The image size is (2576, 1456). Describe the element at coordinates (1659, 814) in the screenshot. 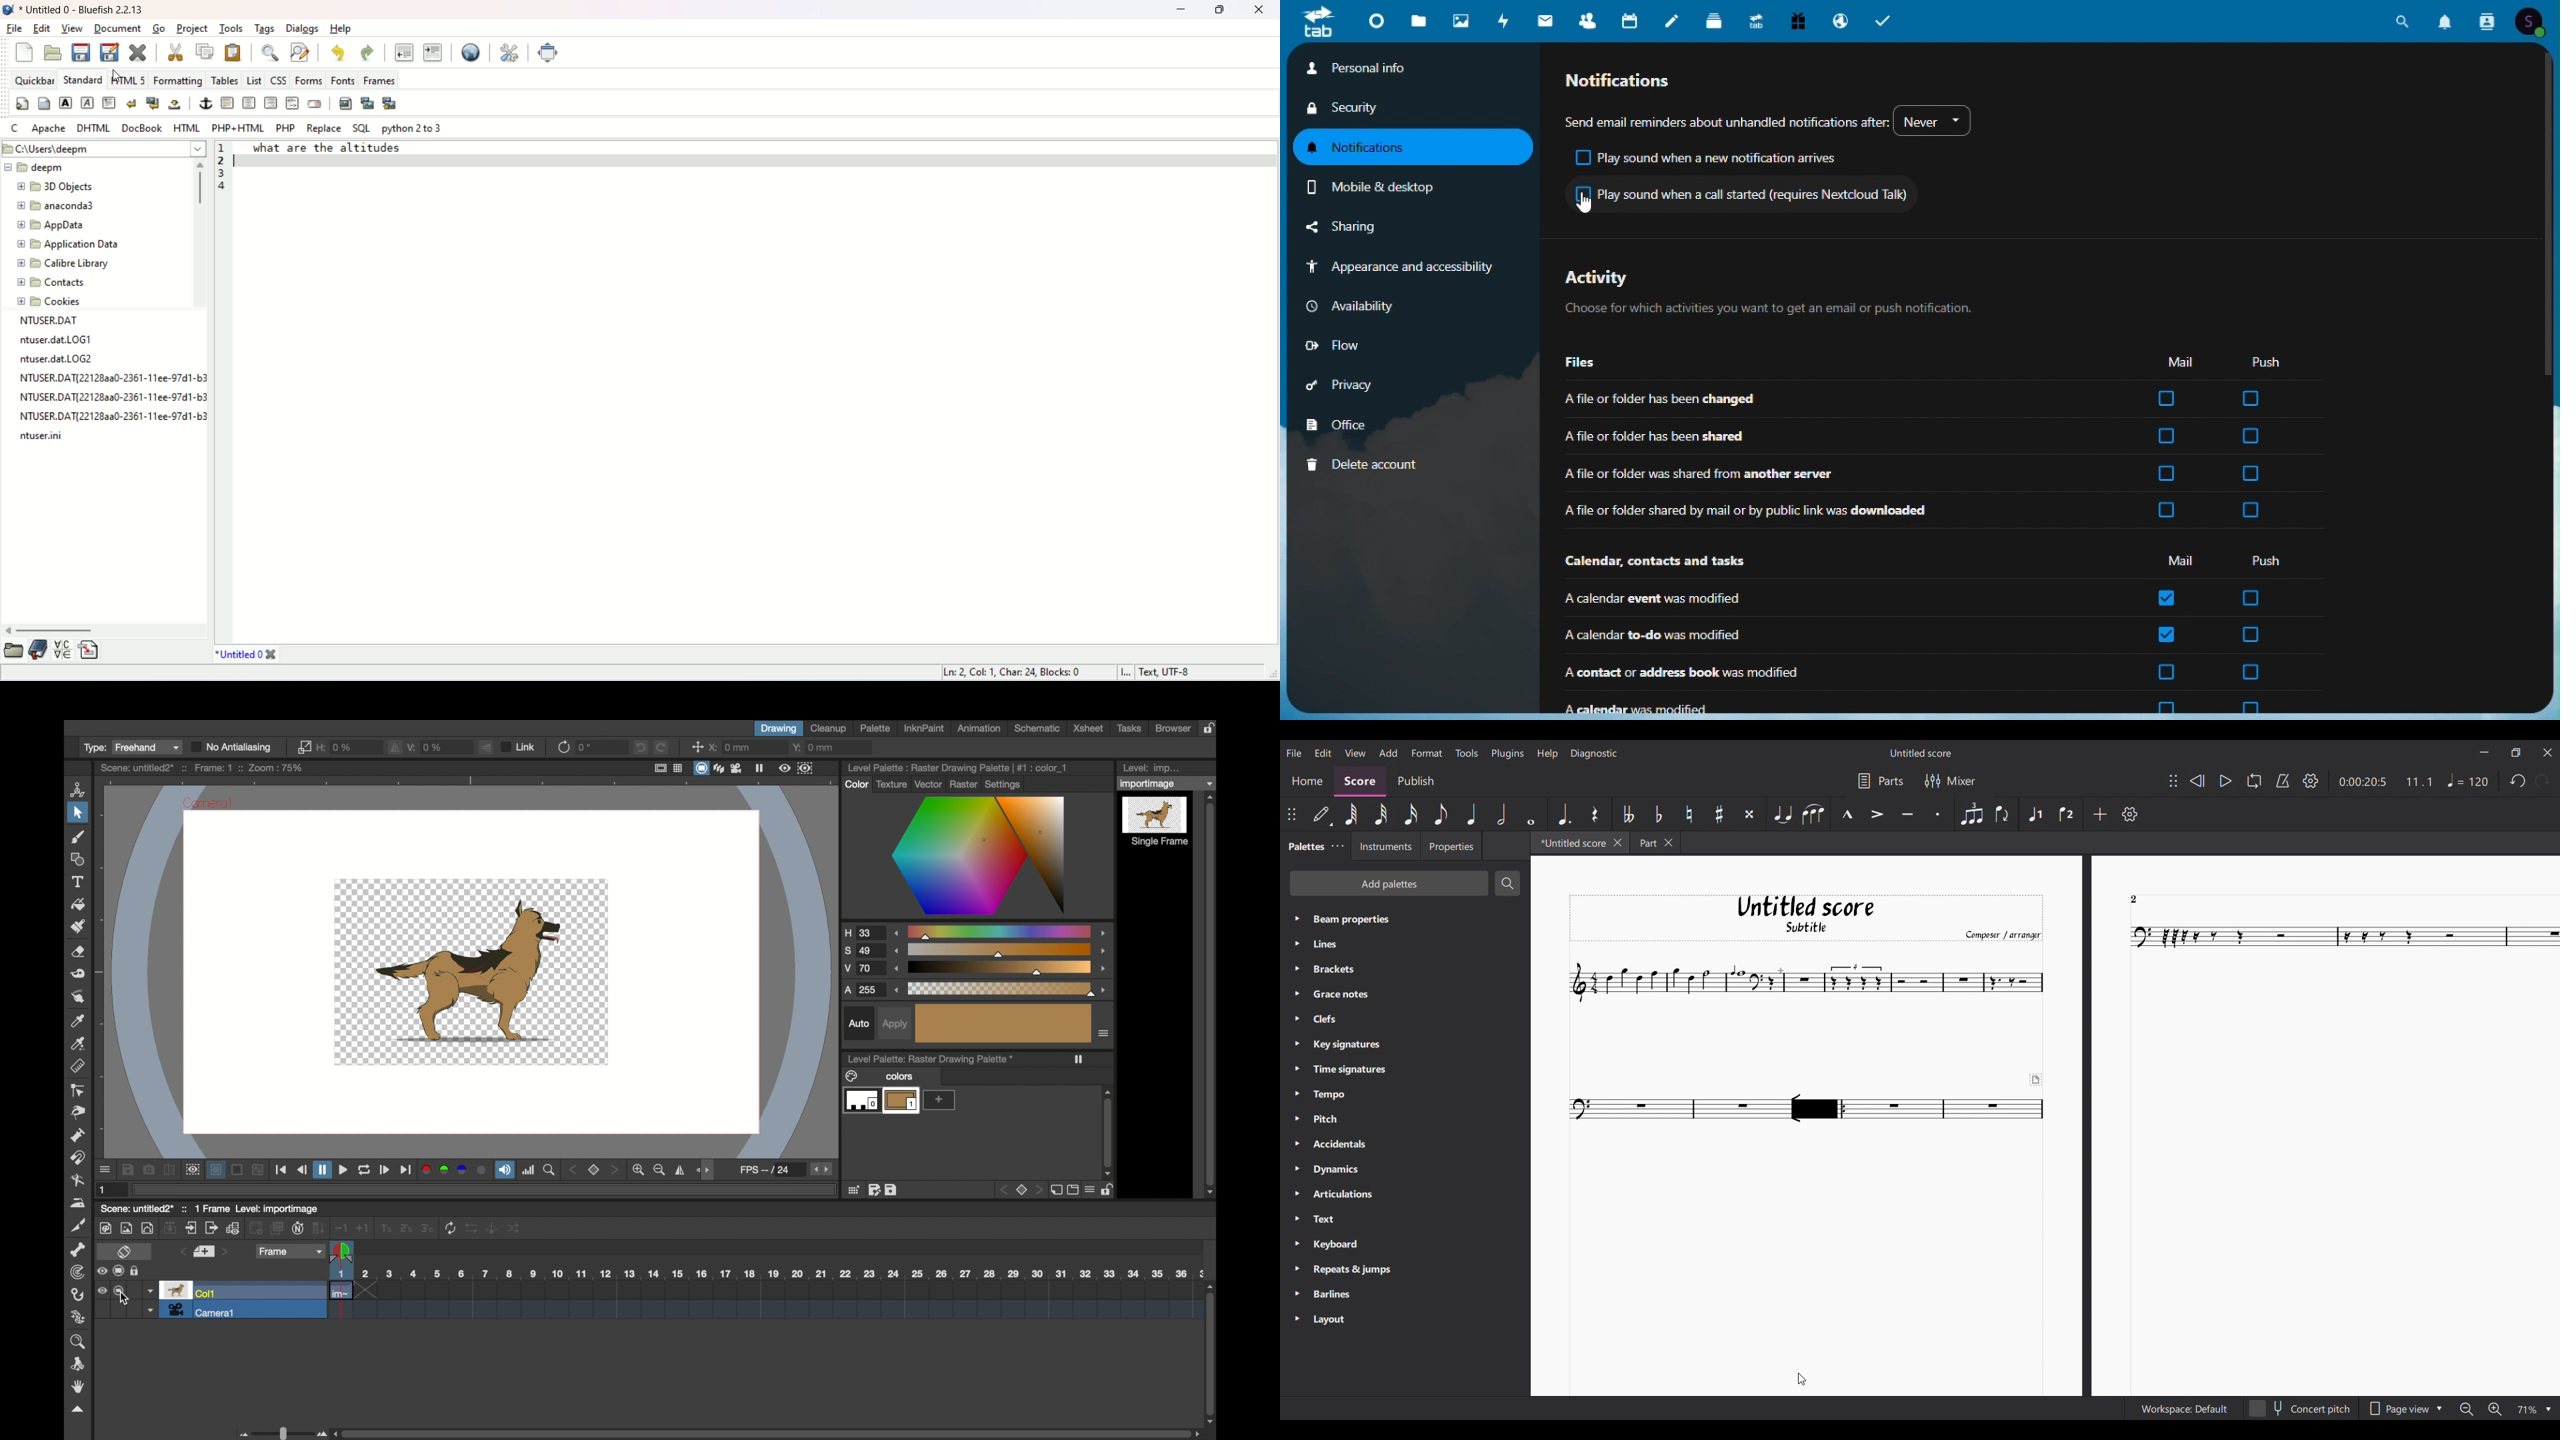

I see `Toggle flat` at that location.